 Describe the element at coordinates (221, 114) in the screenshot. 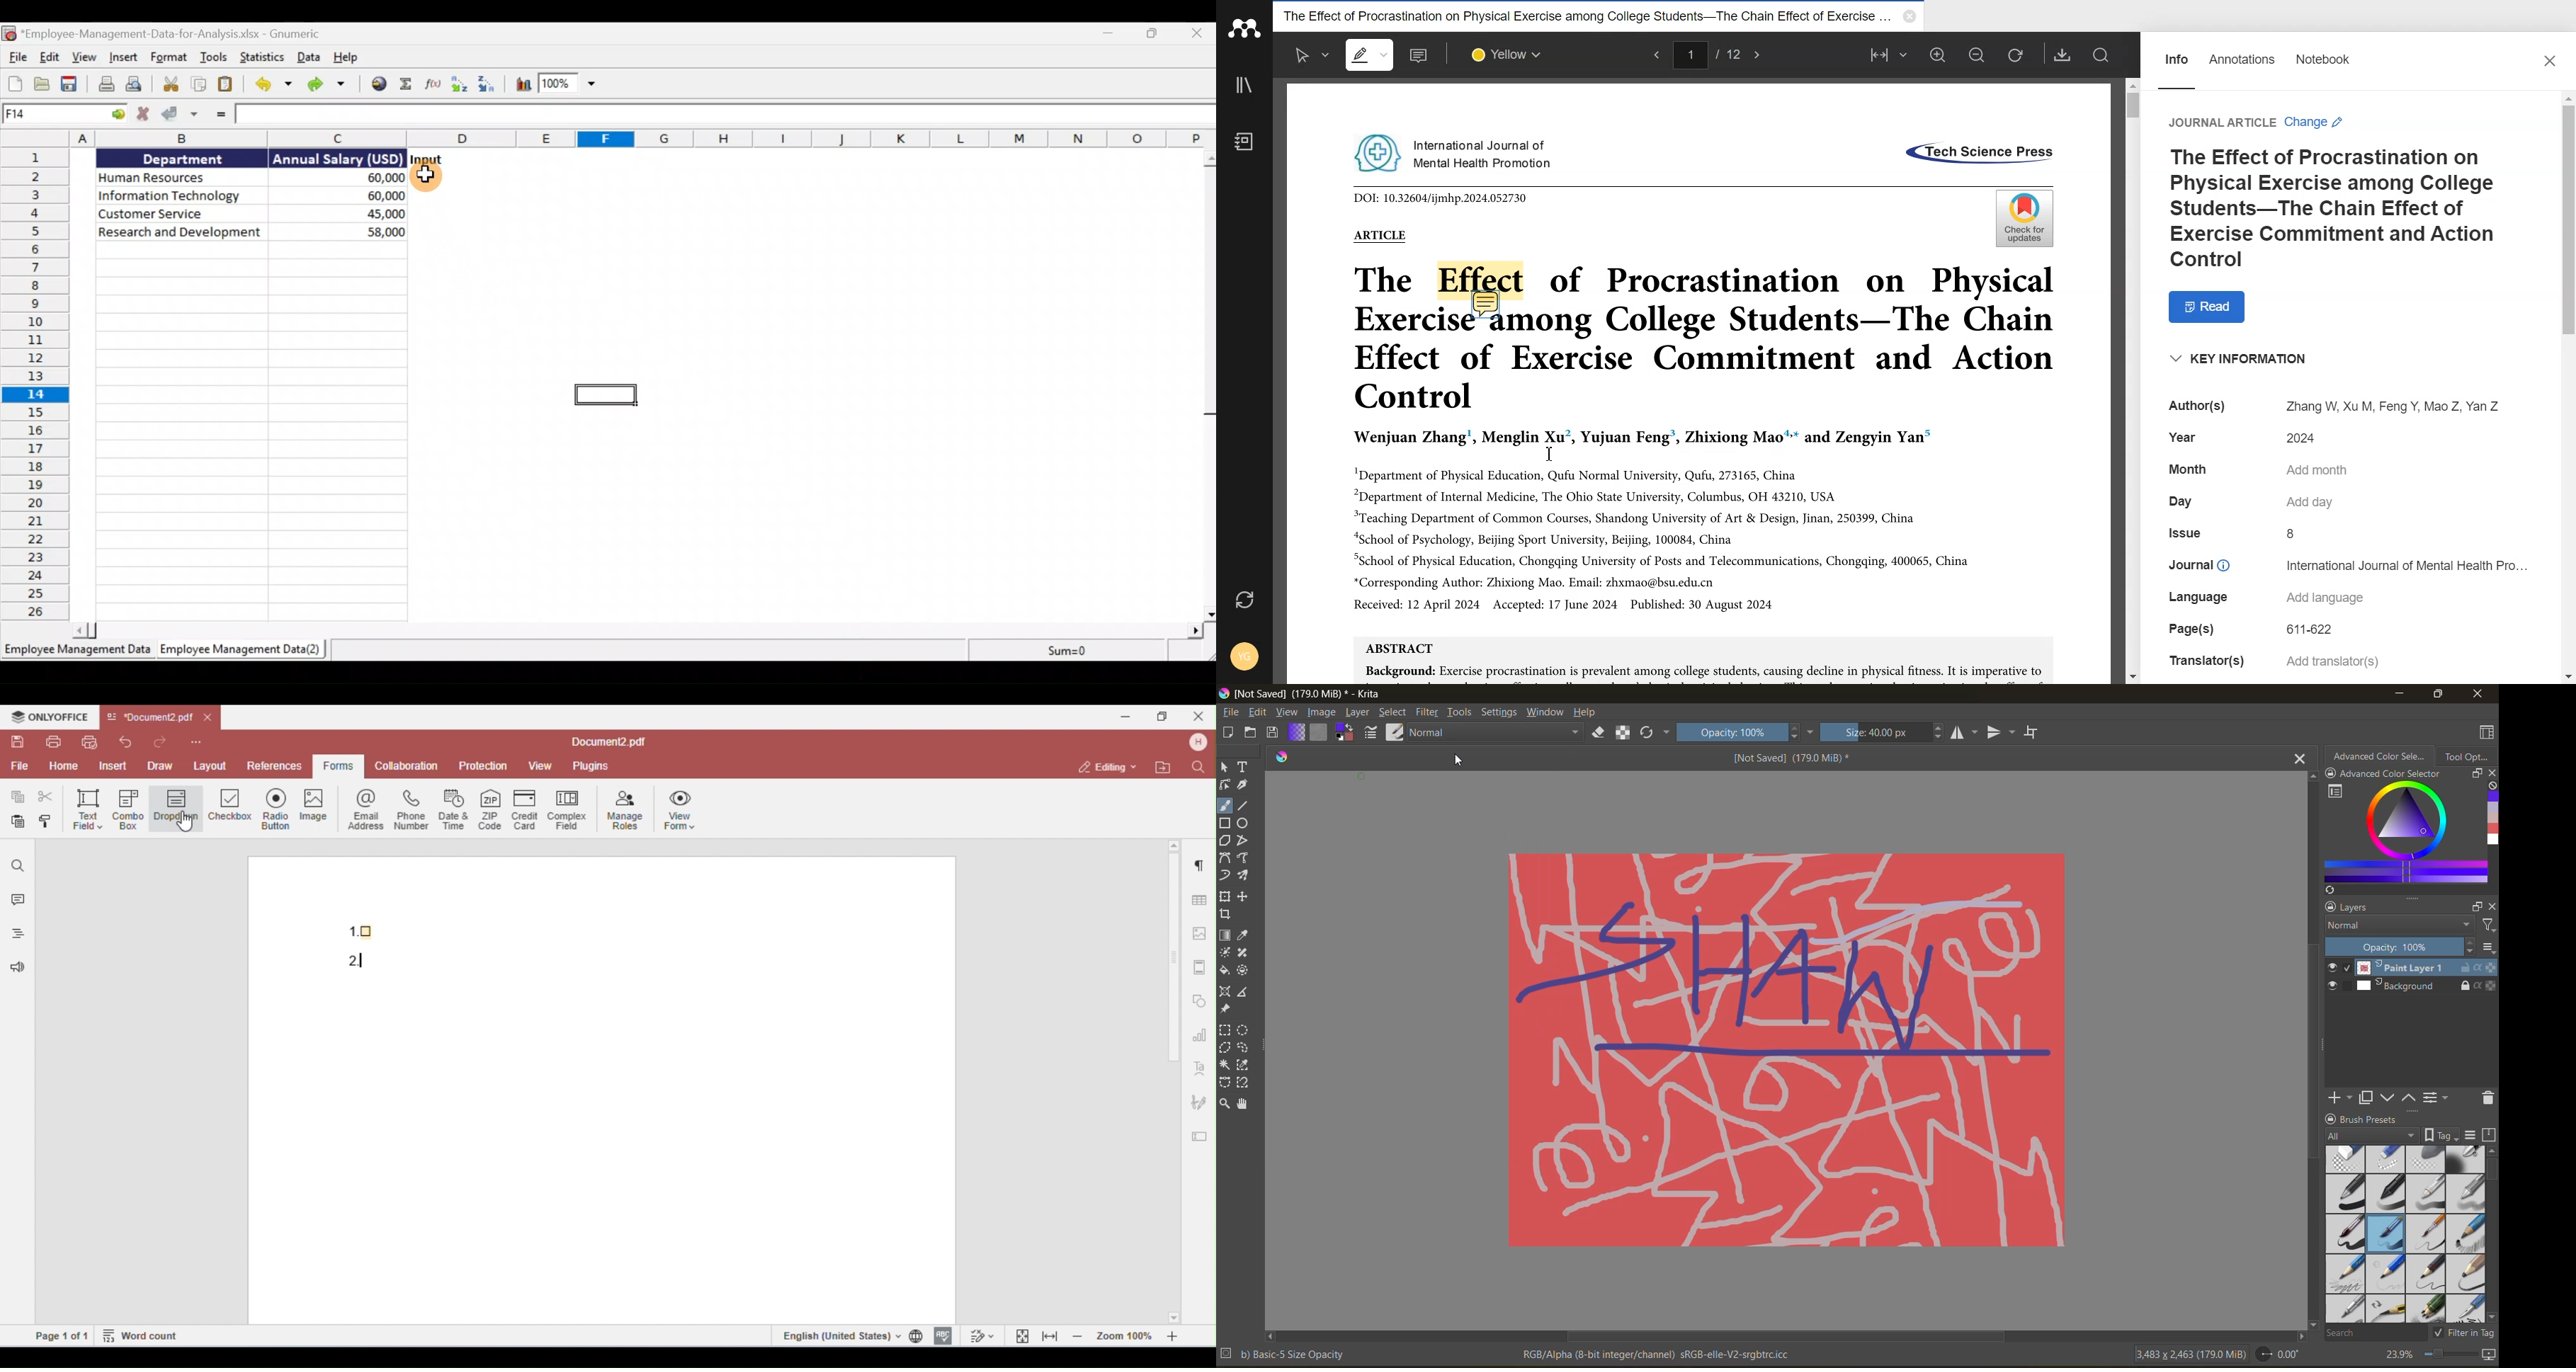

I see `Enter formula` at that location.